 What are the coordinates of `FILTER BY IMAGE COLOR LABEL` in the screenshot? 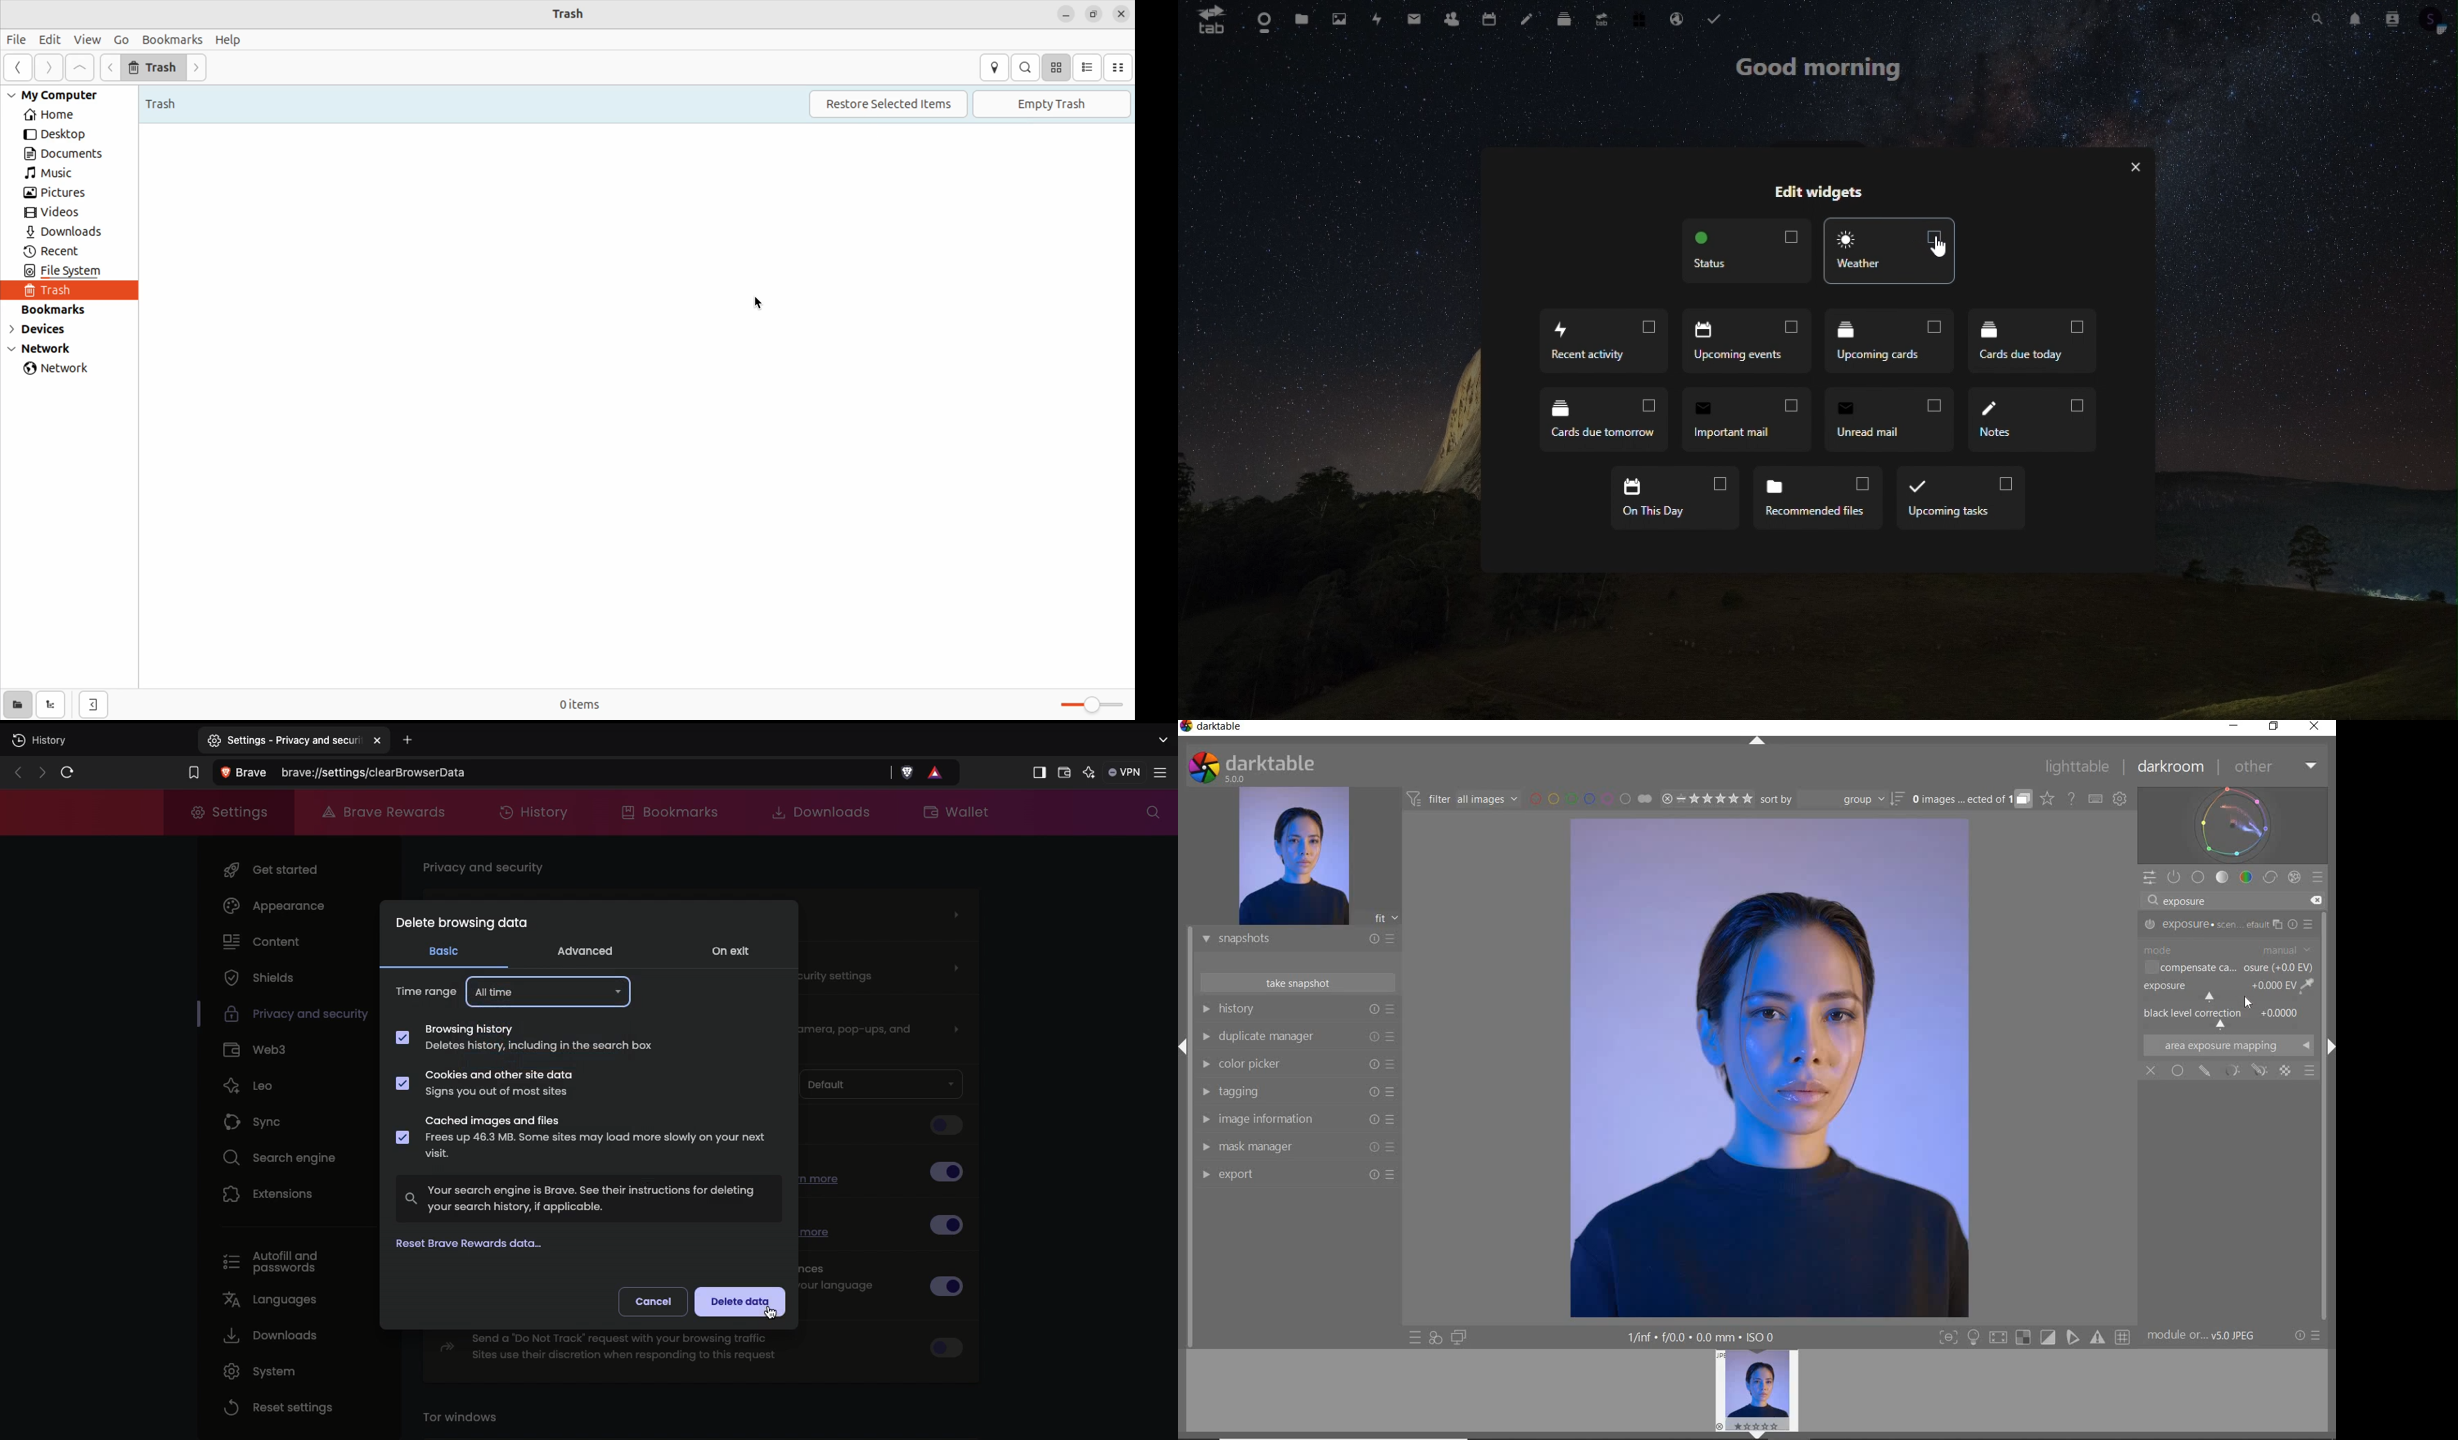 It's located at (1591, 798).